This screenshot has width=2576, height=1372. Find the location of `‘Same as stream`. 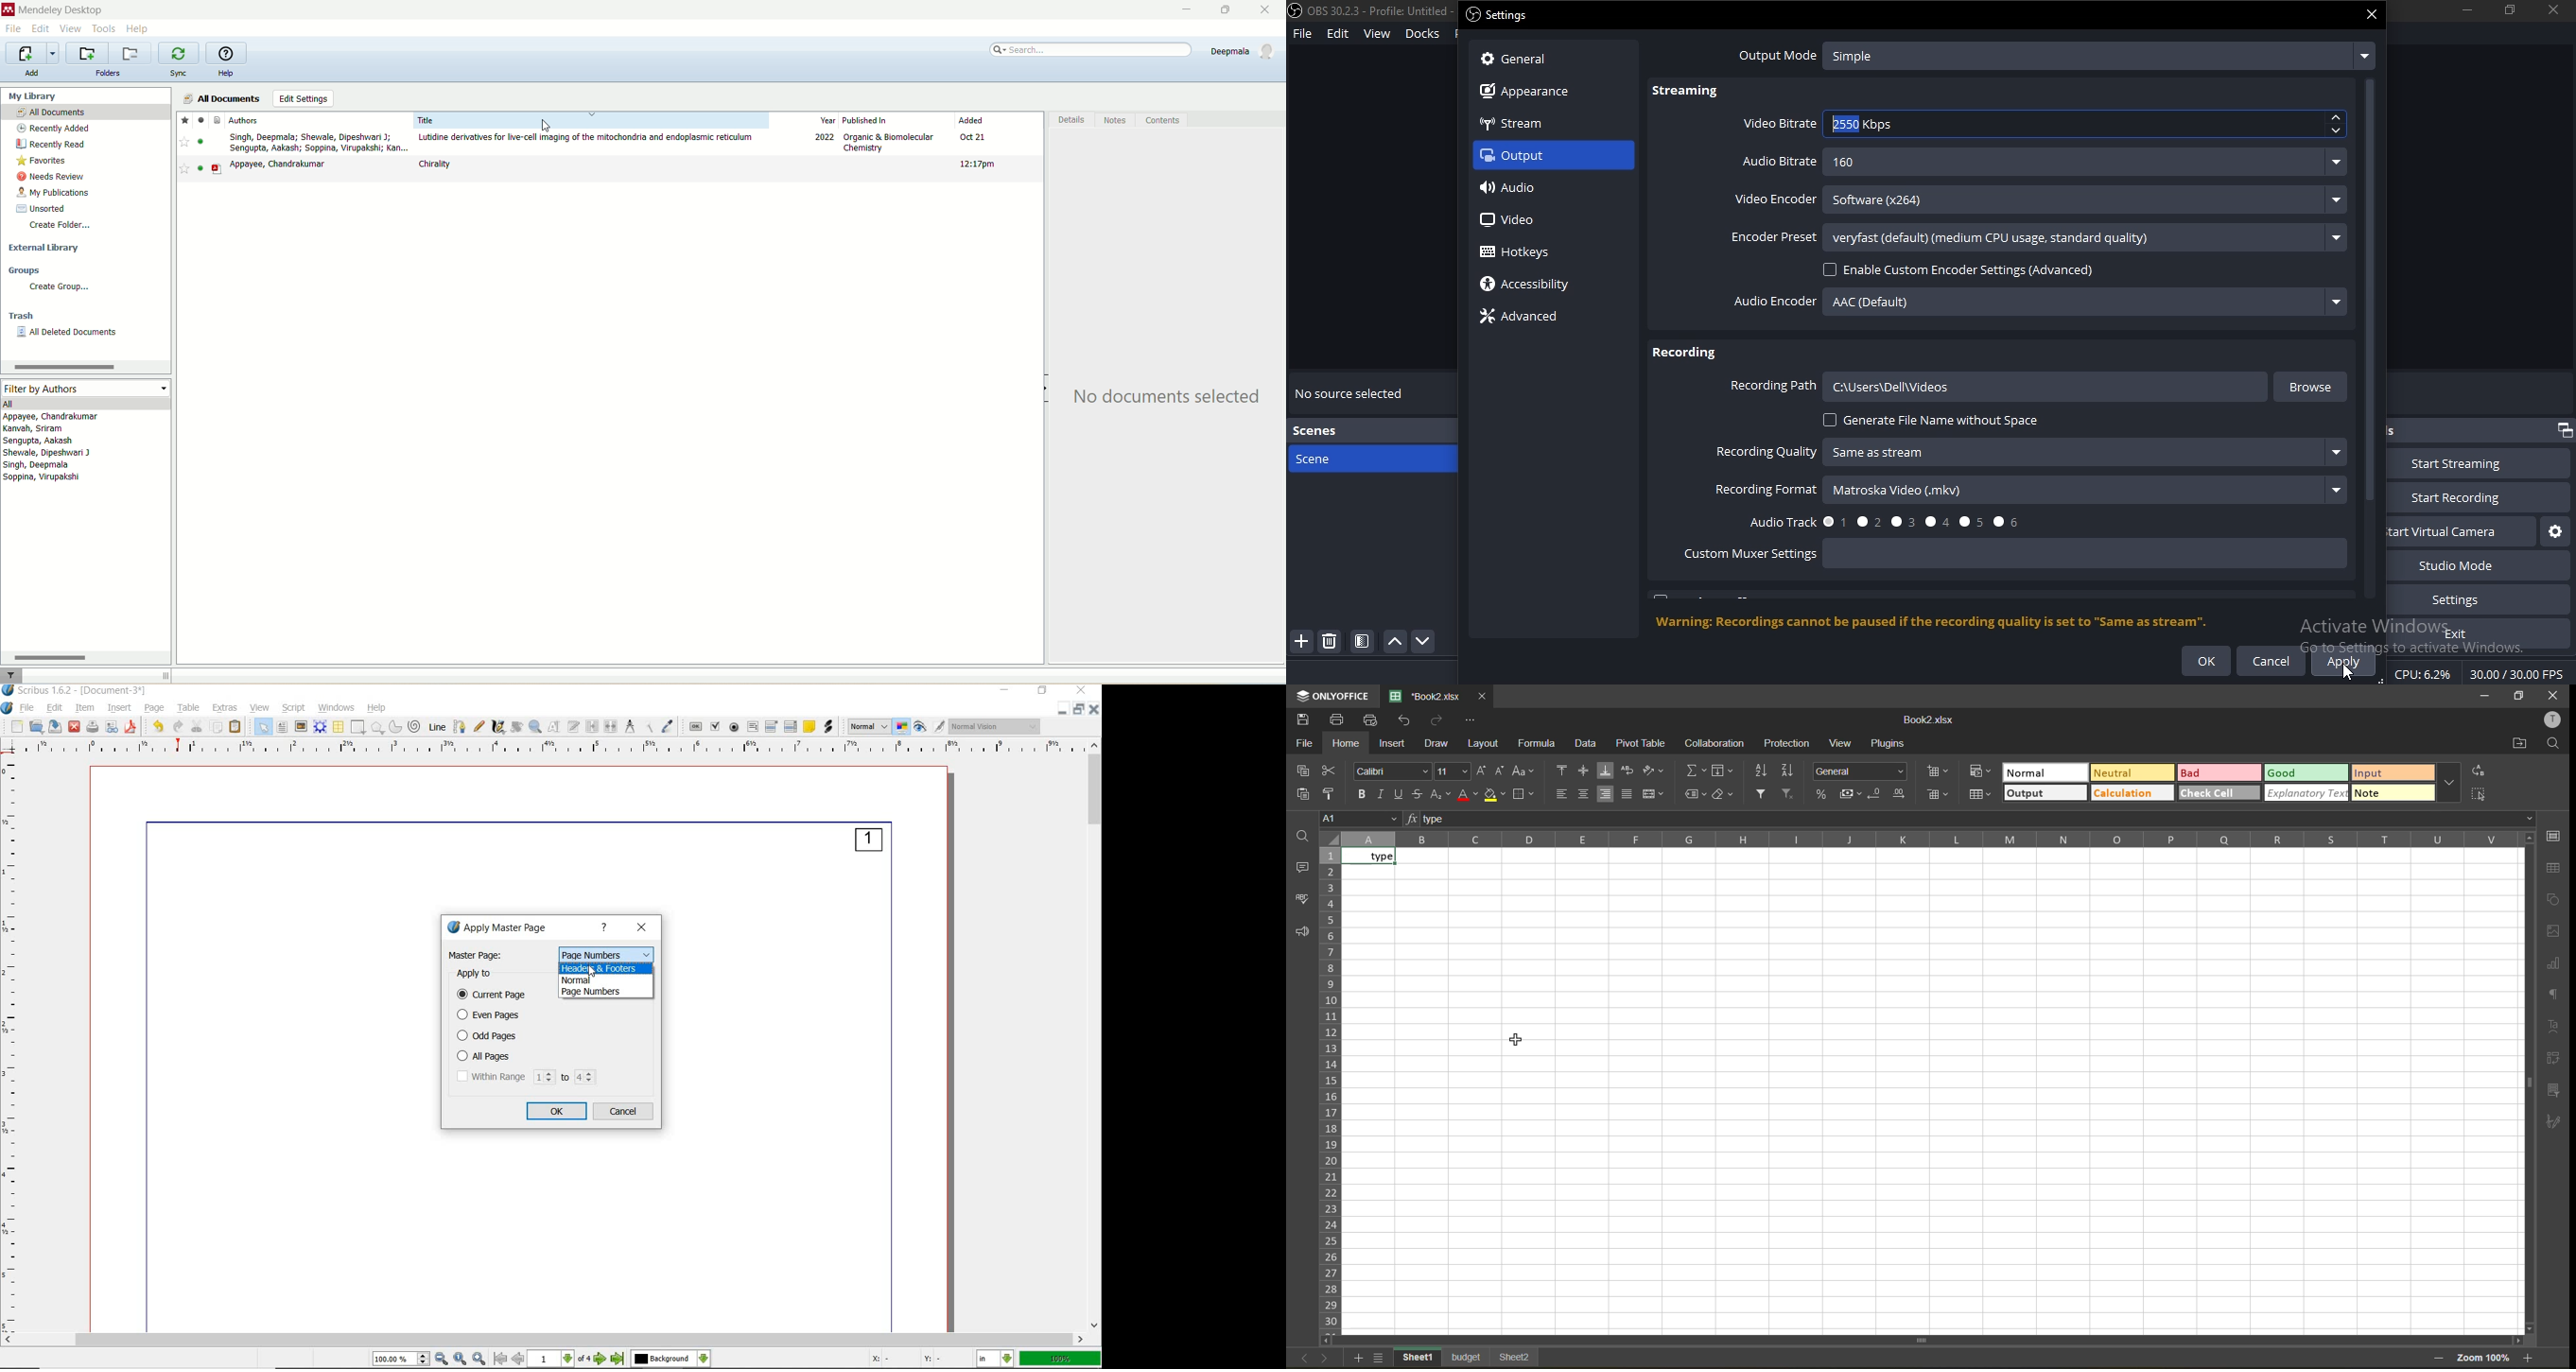

‘Same as stream is located at coordinates (2088, 452).